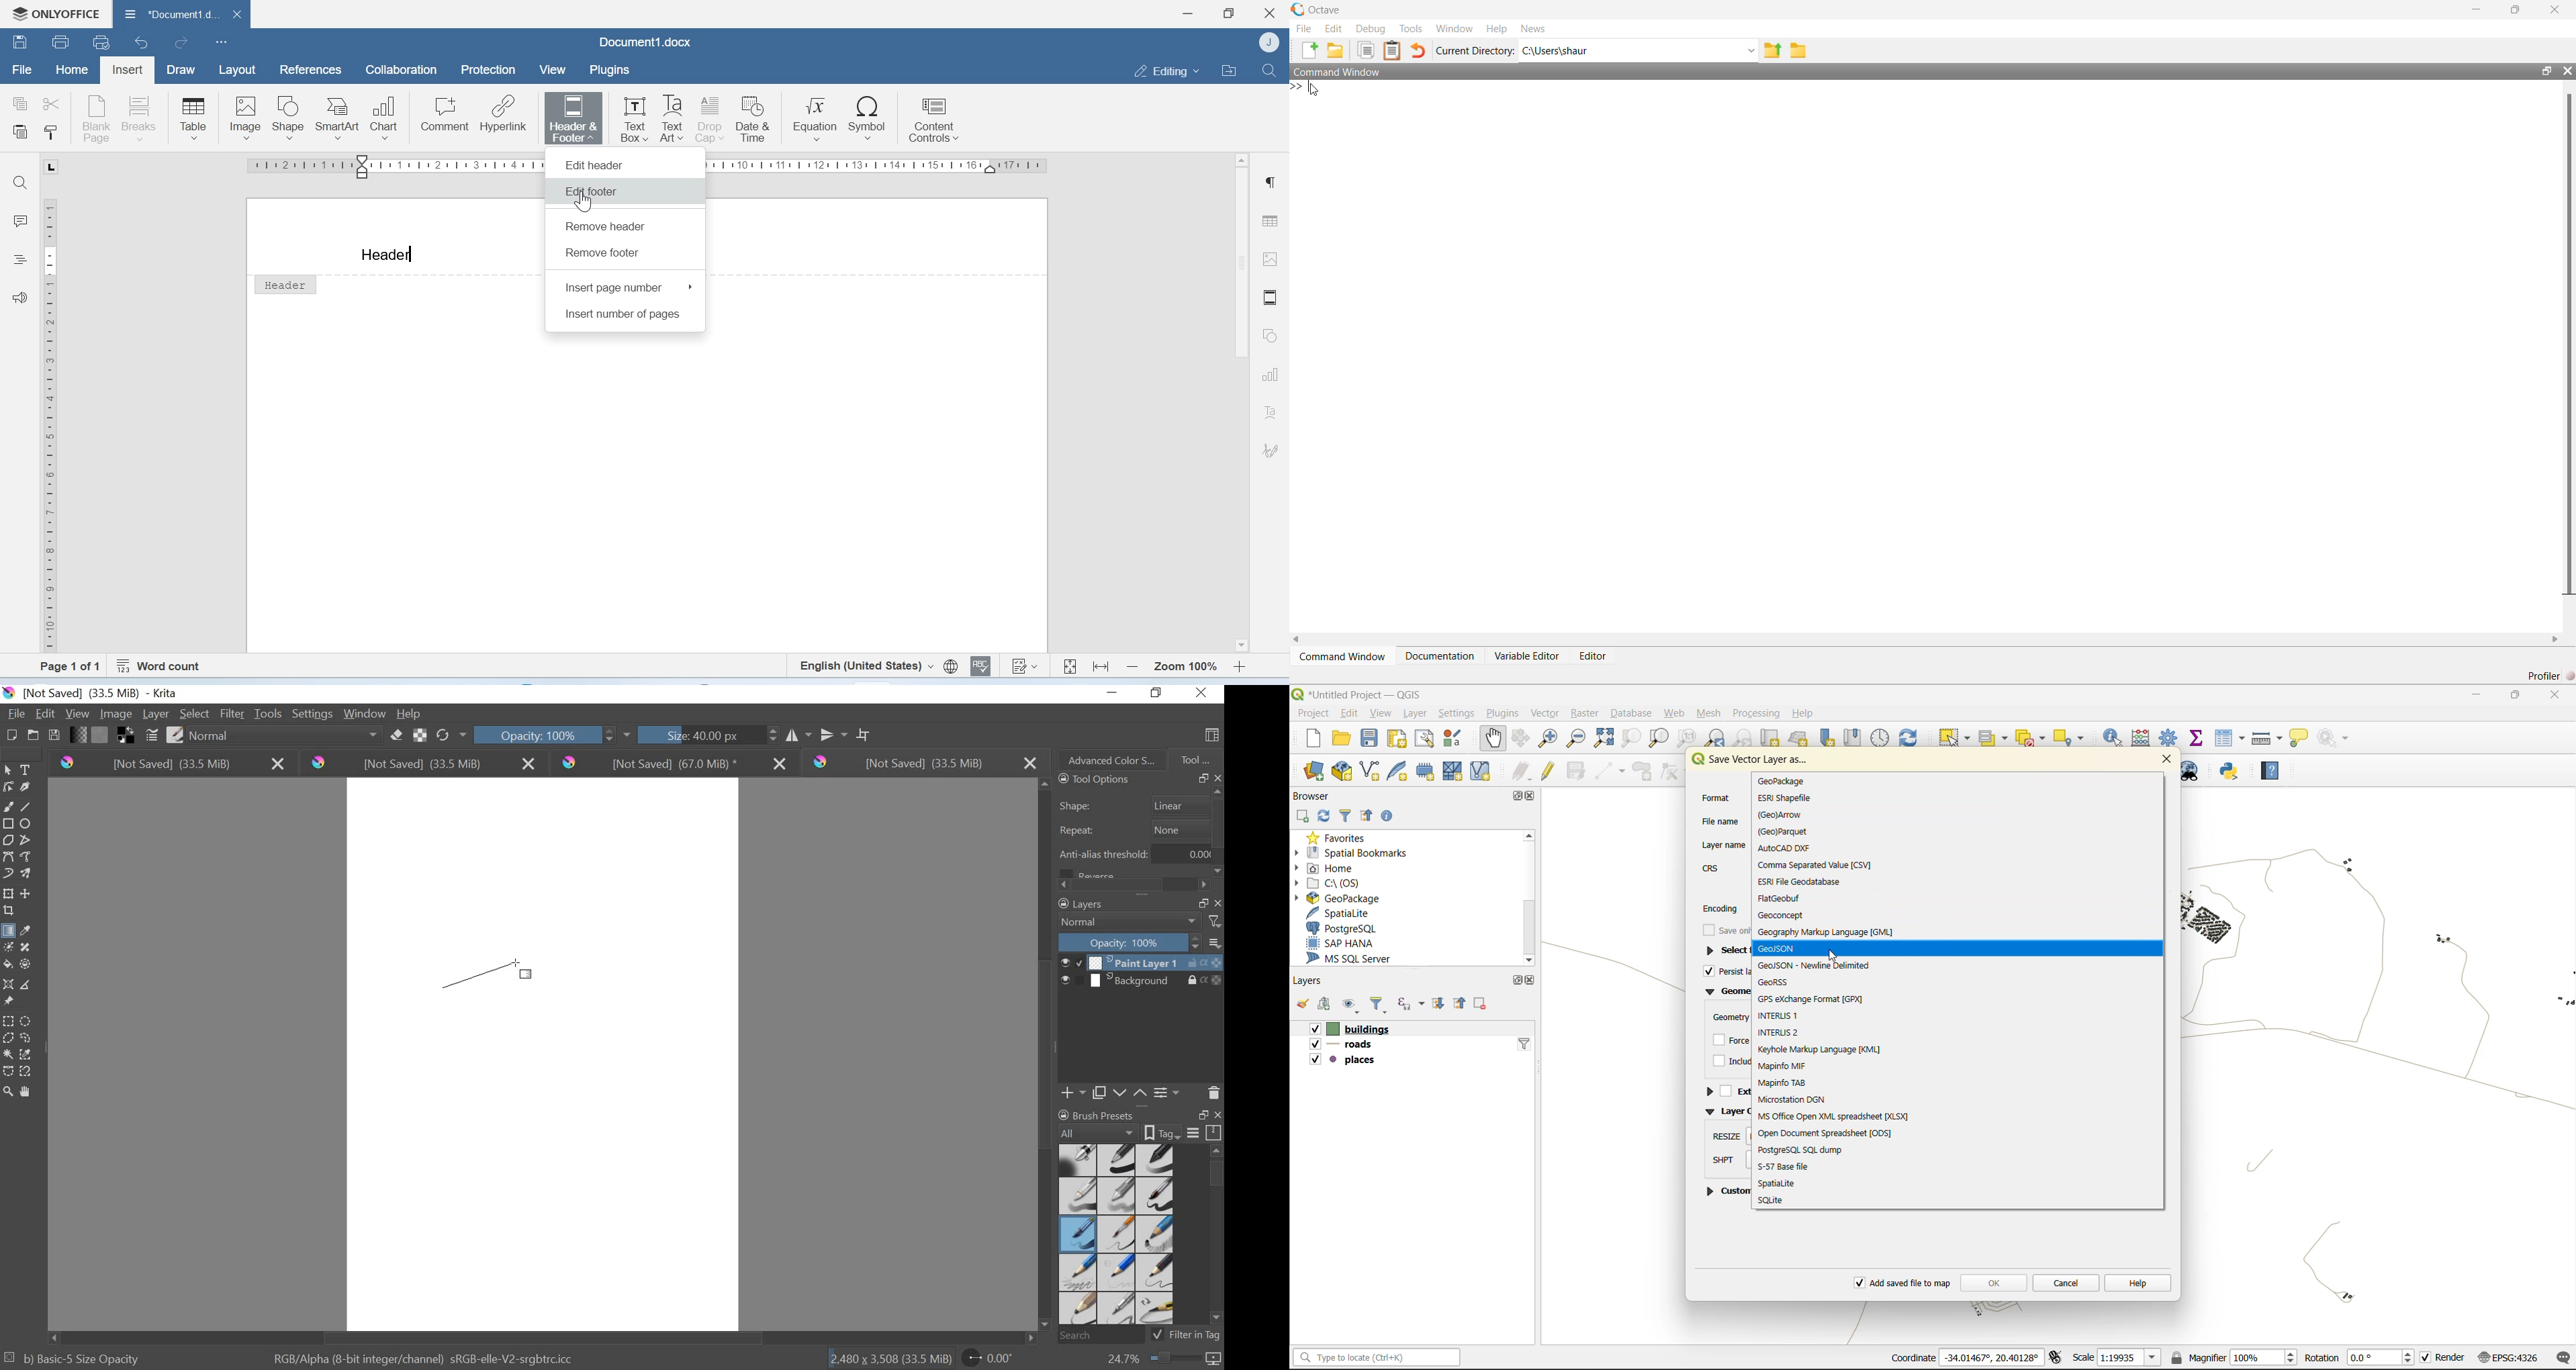  I want to click on uick print, so click(103, 43).